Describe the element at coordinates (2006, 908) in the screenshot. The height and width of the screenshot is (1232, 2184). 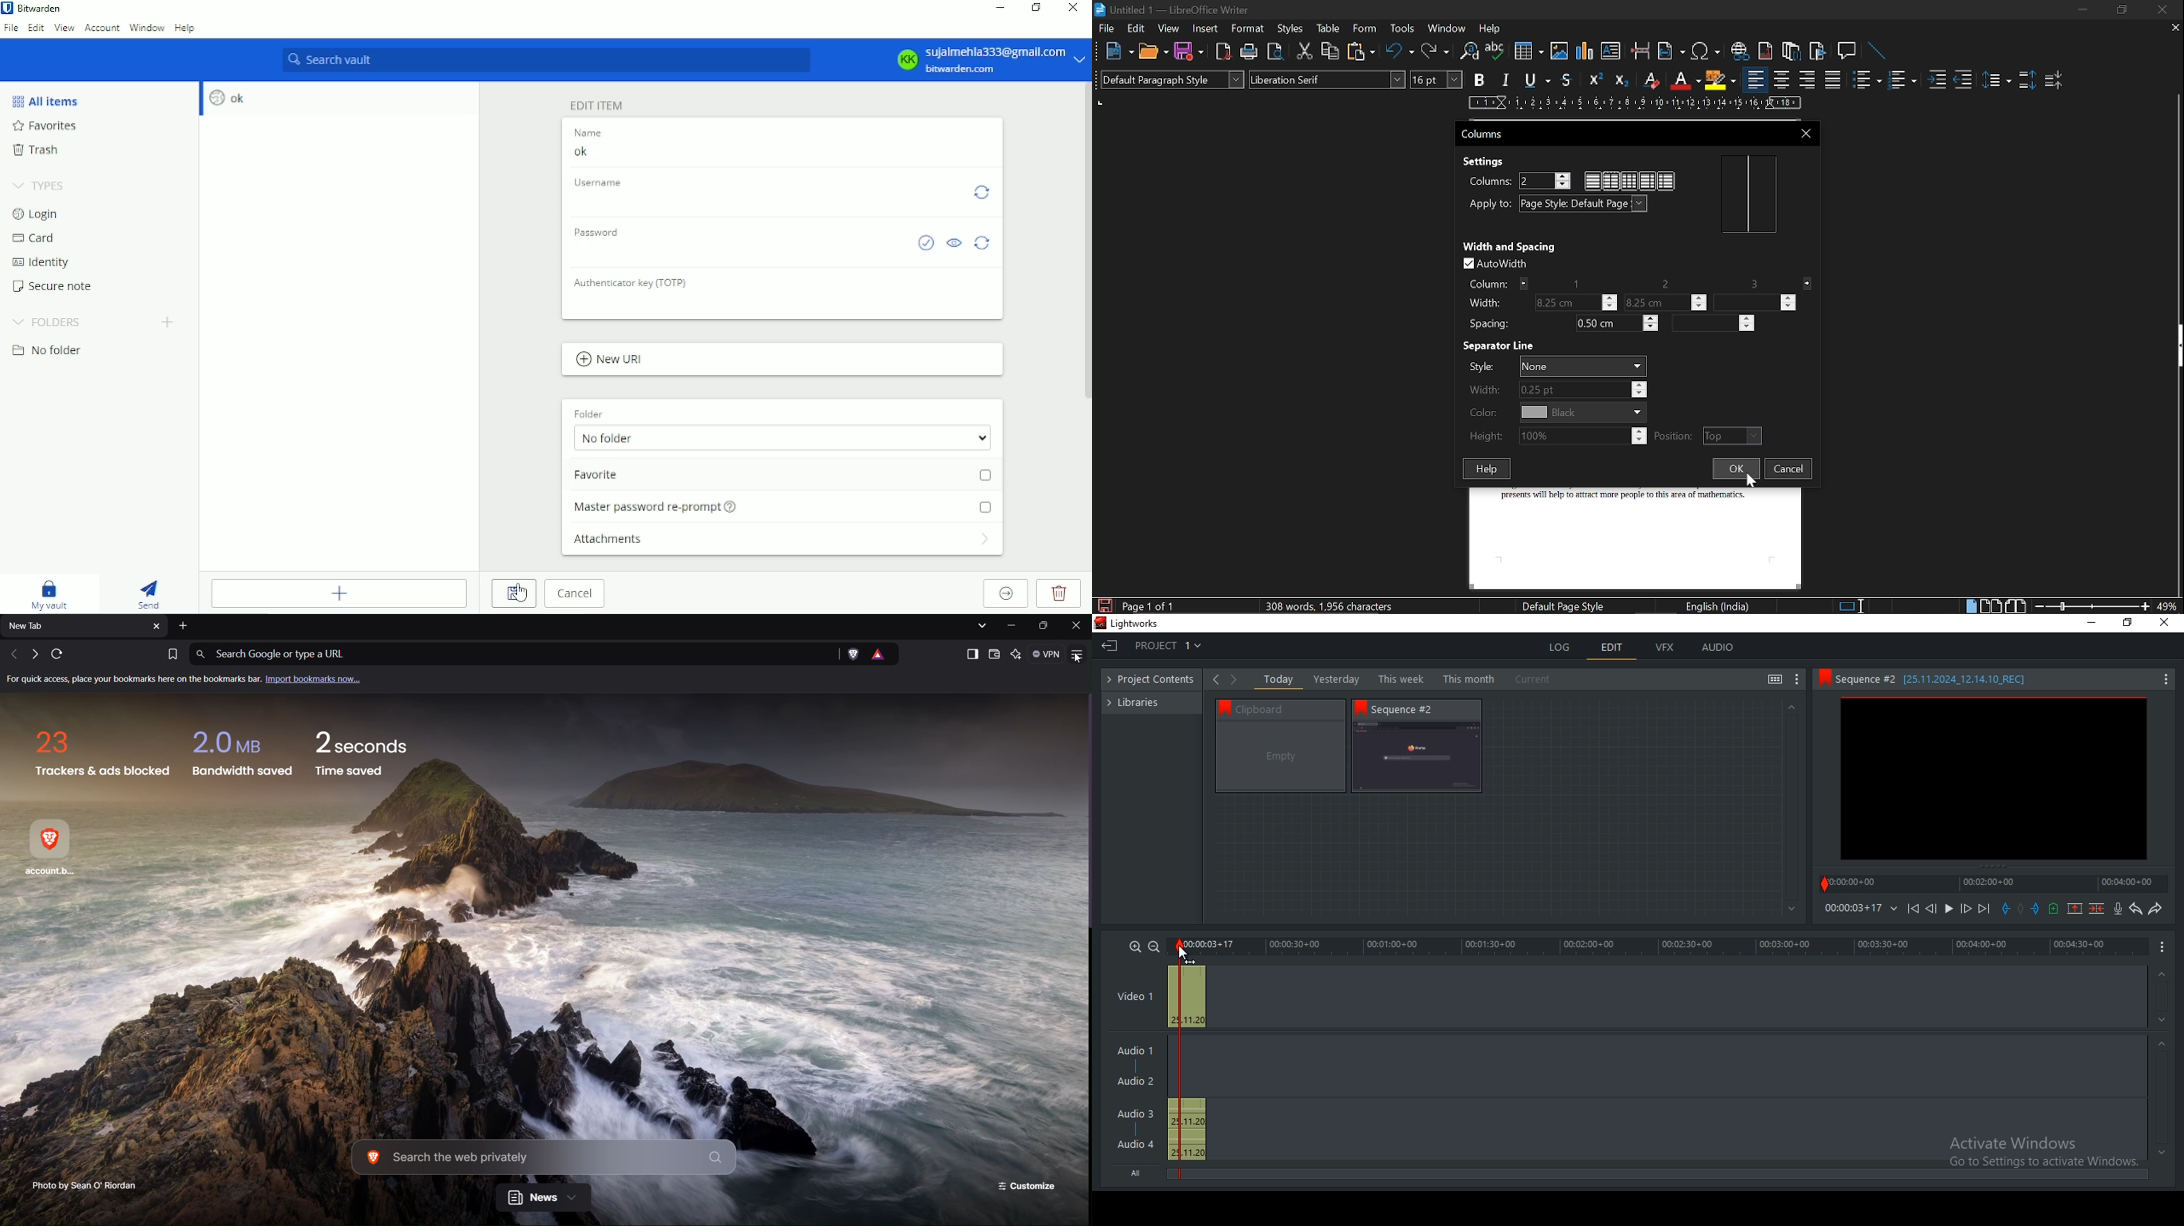
I see `mark in` at that location.